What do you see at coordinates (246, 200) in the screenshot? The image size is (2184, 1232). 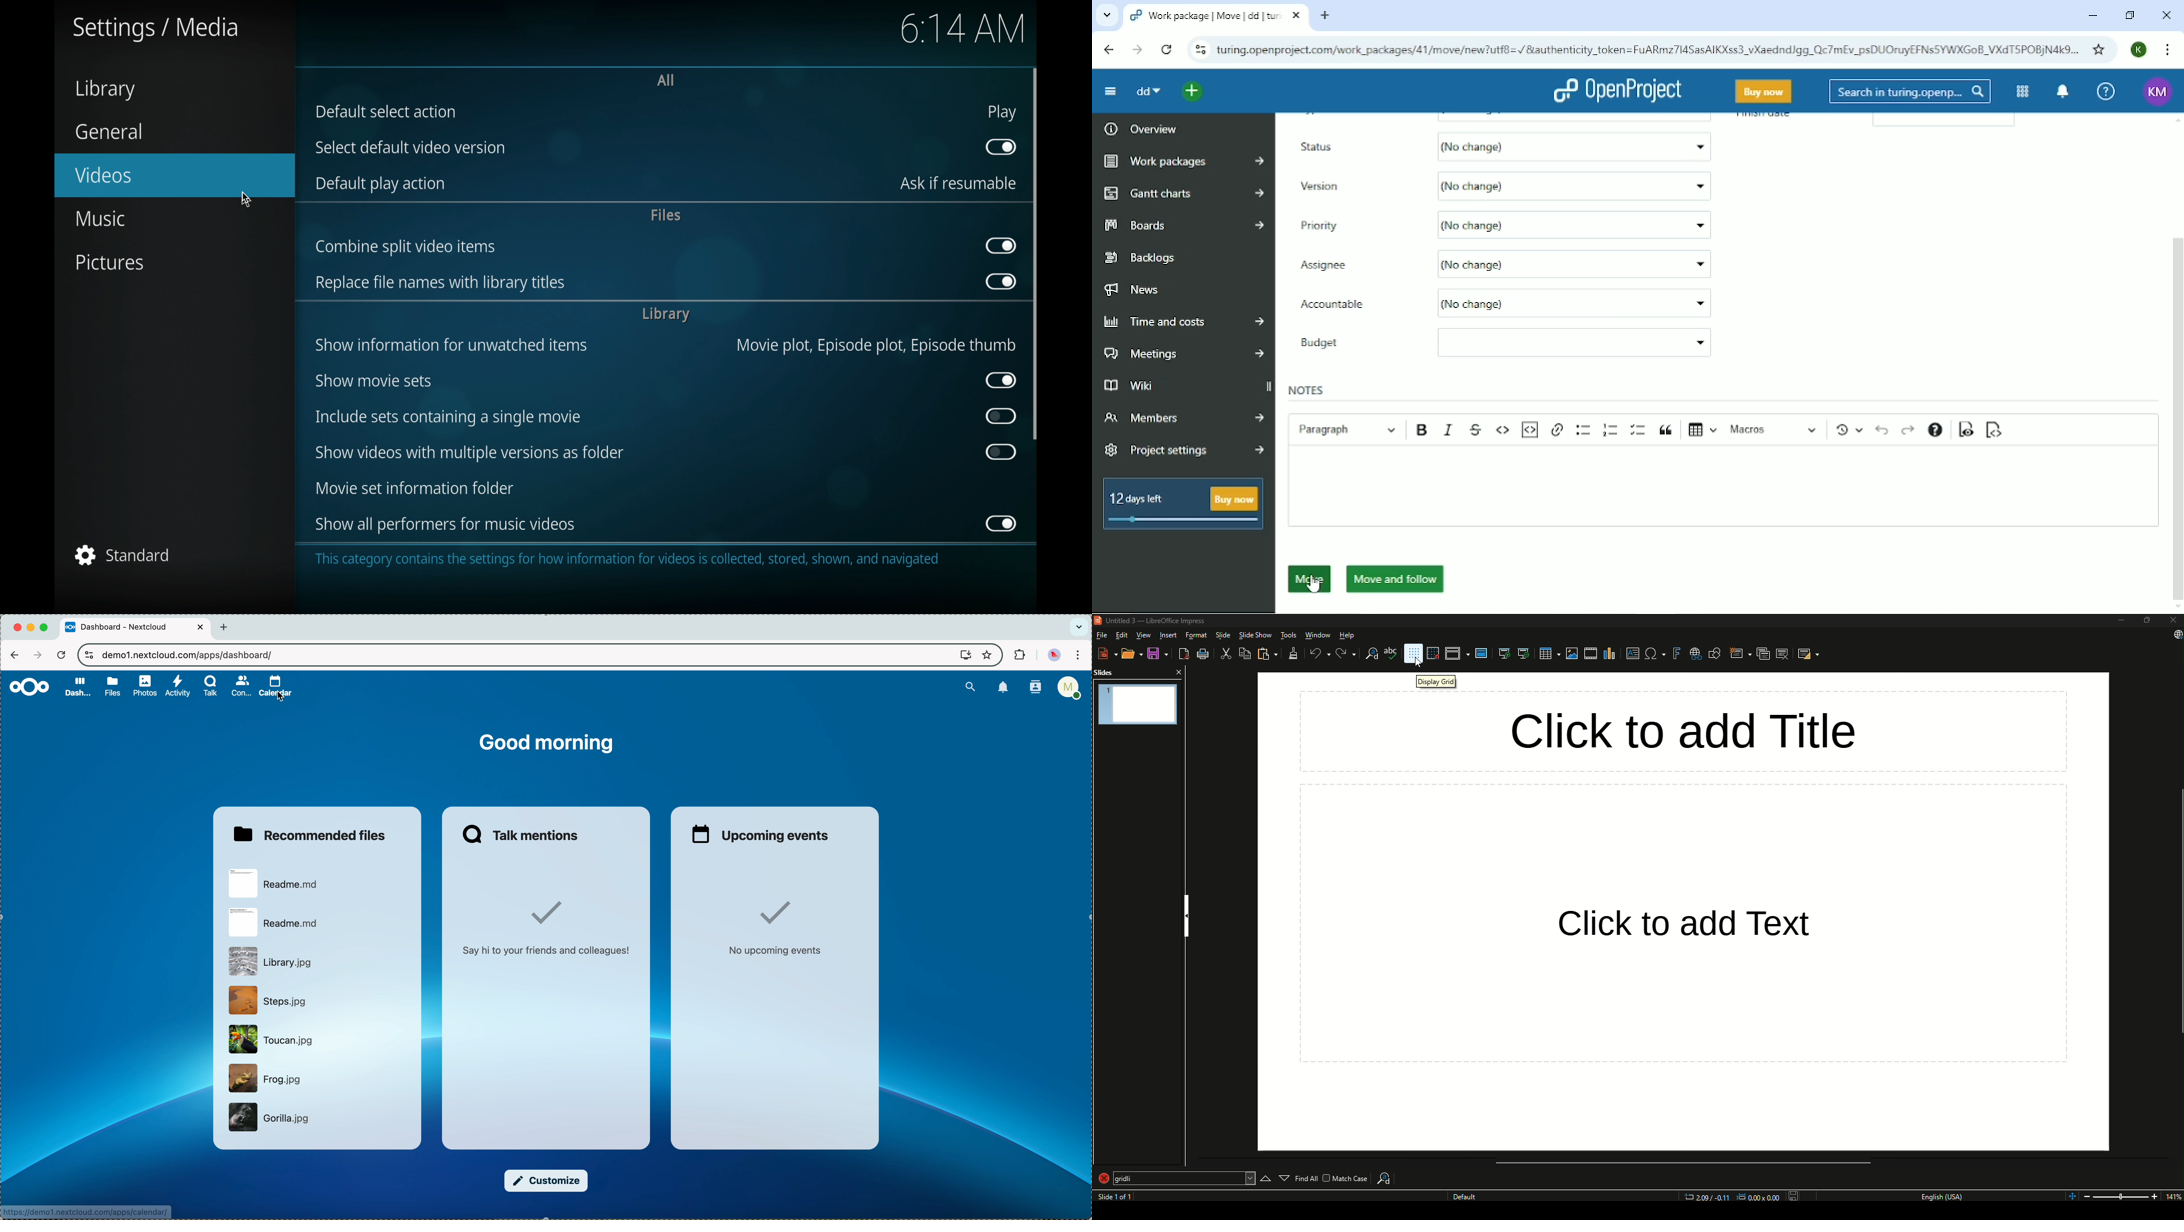 I see `cursor` at bounding box center [246, 200].